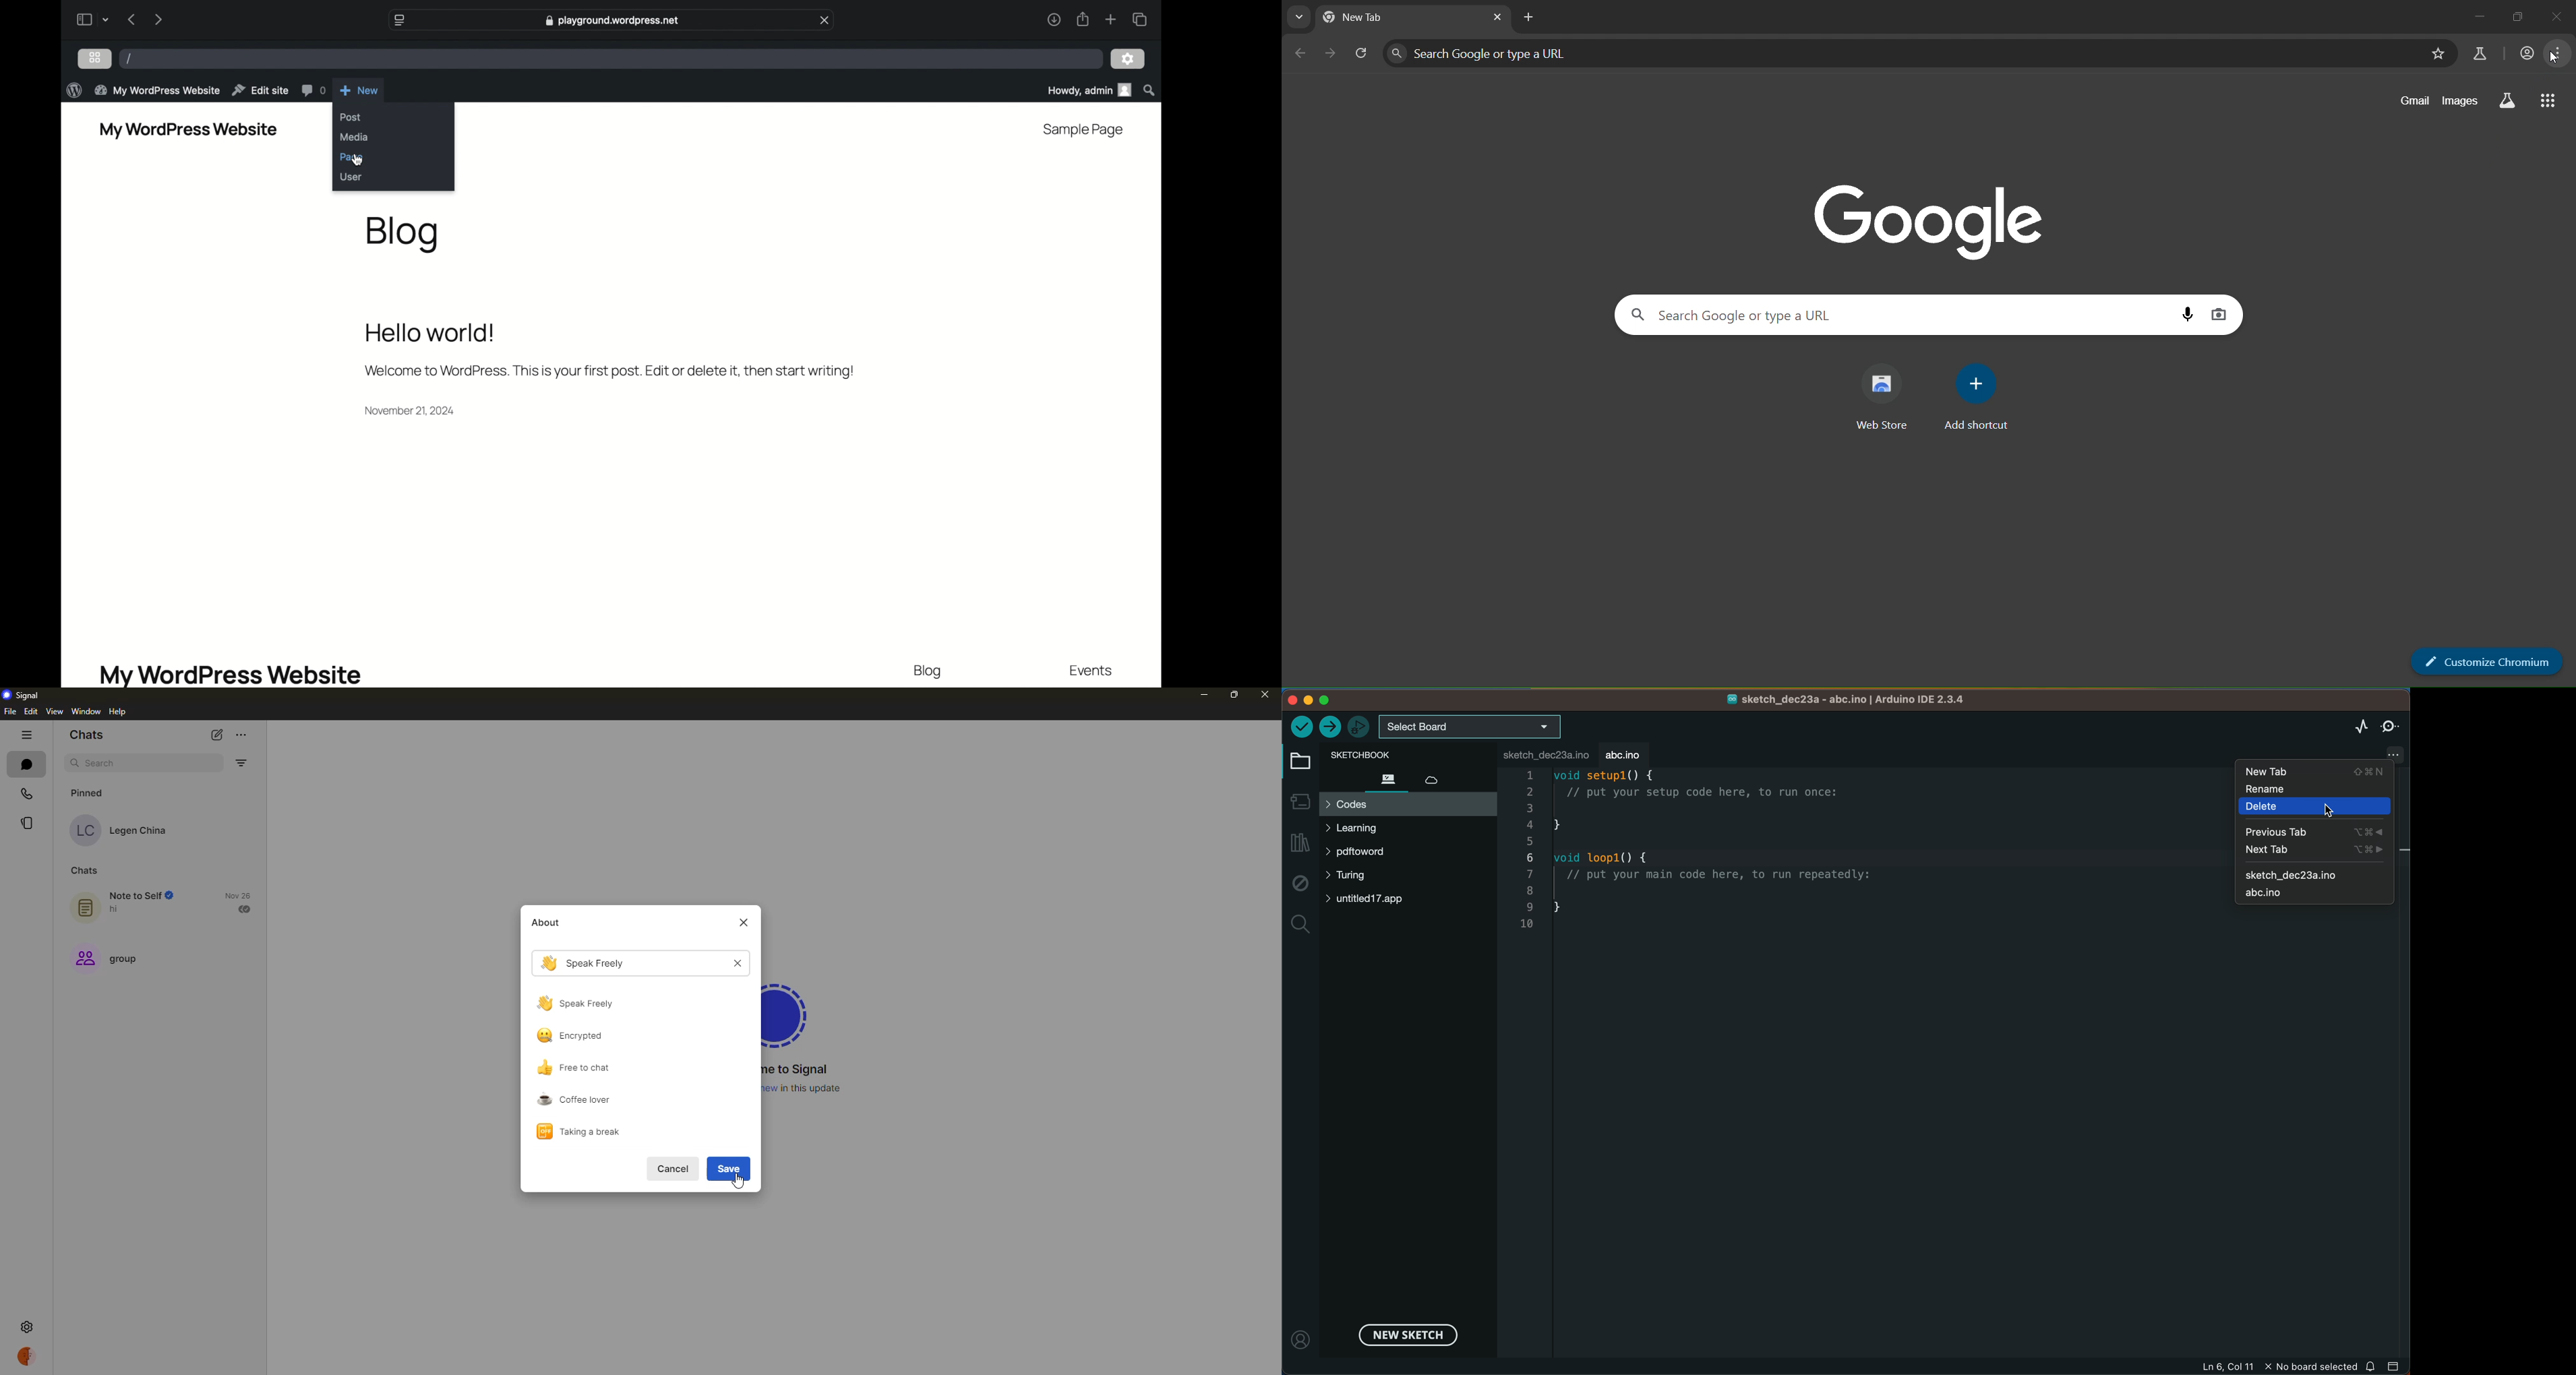 The image size is (2576, 1400). Describe the element at coordinates (398, 20) in the screenshot. I see `website settings` at that location.